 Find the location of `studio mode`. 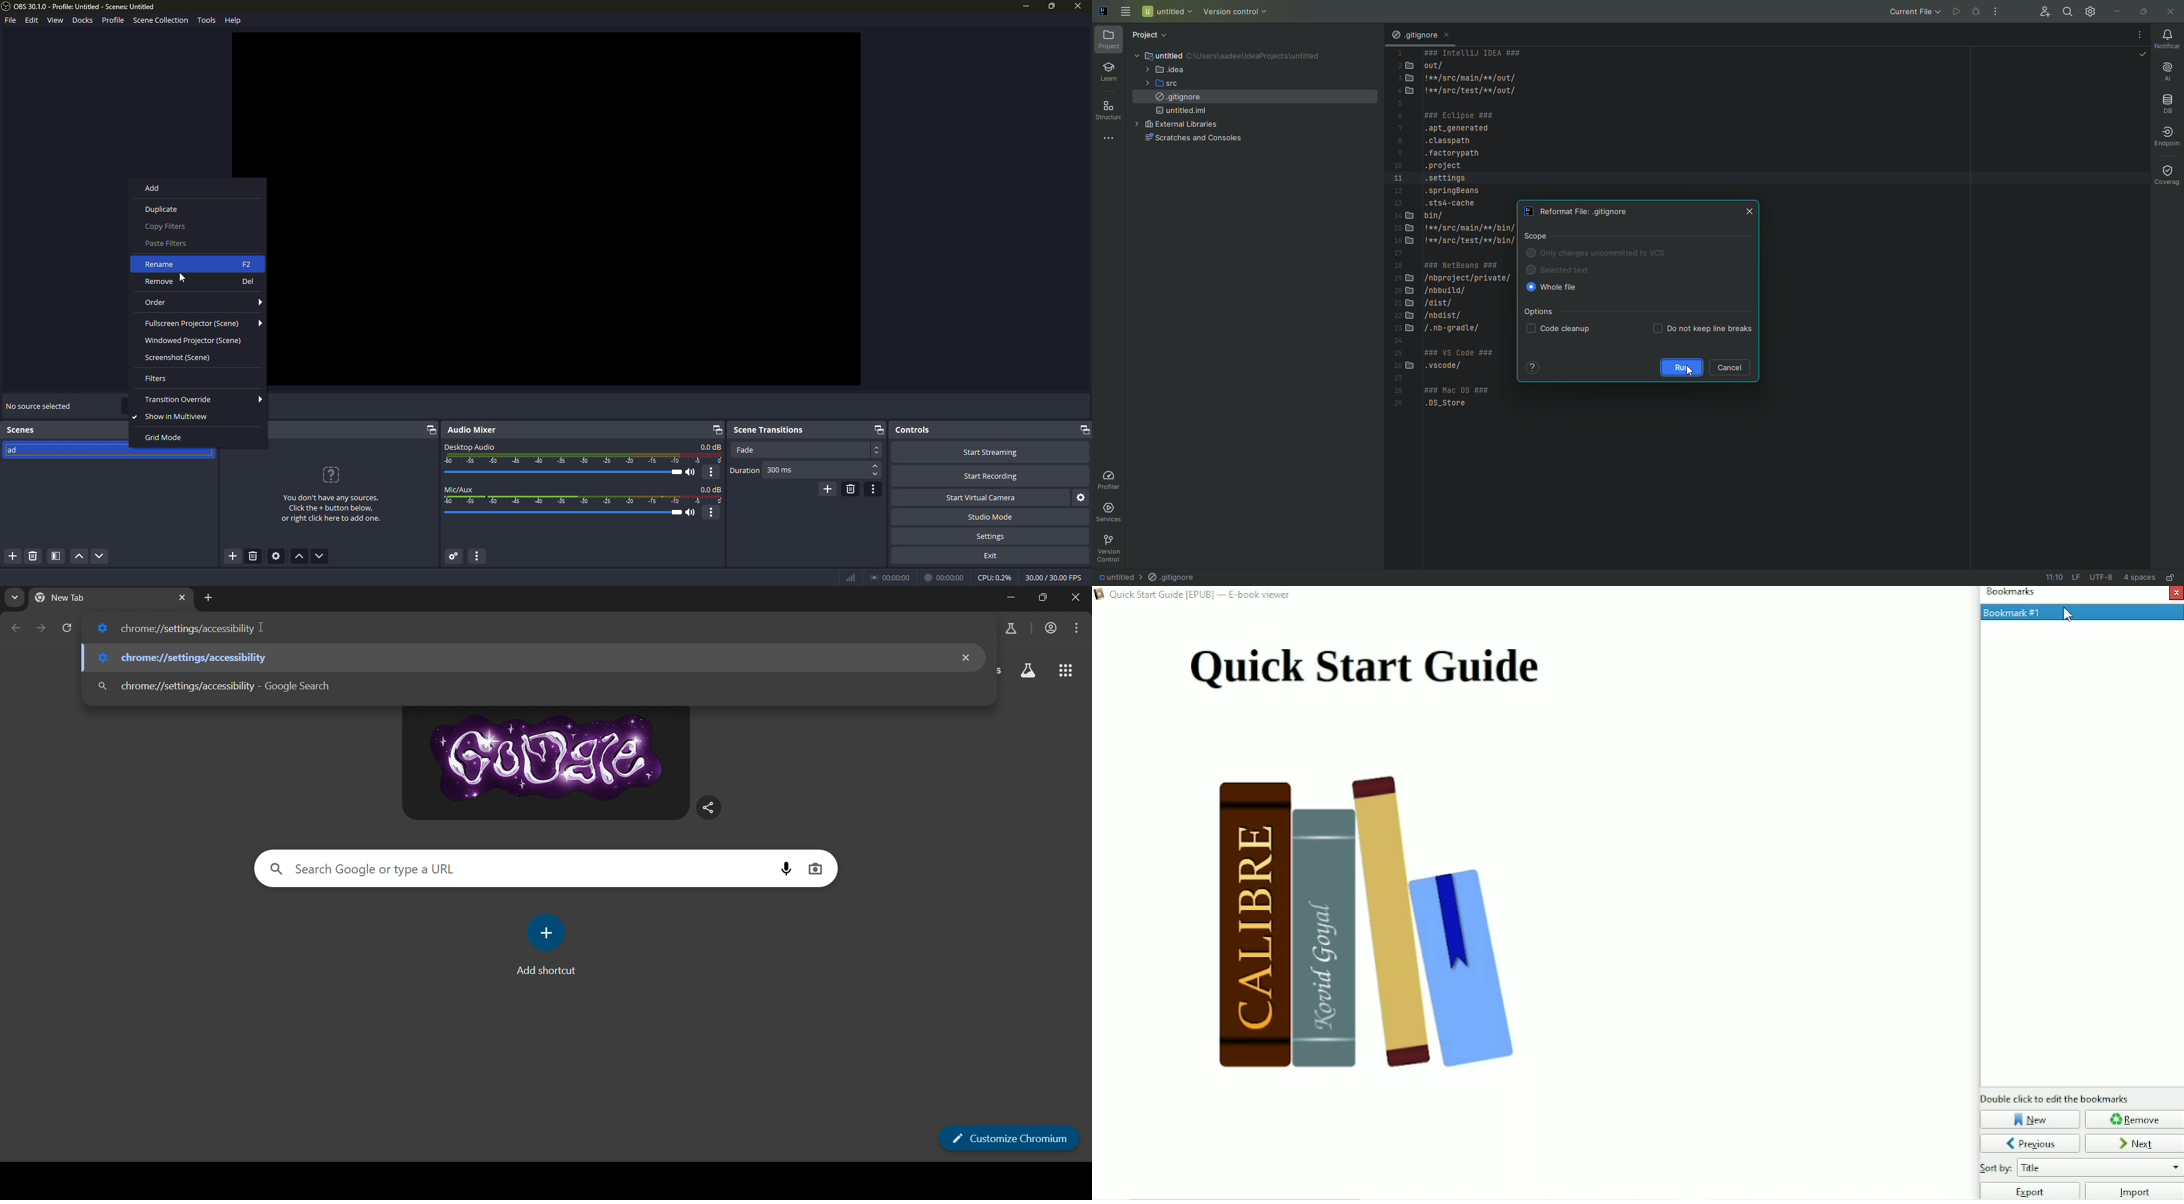

studio mode is located at coordinates (990, 518).